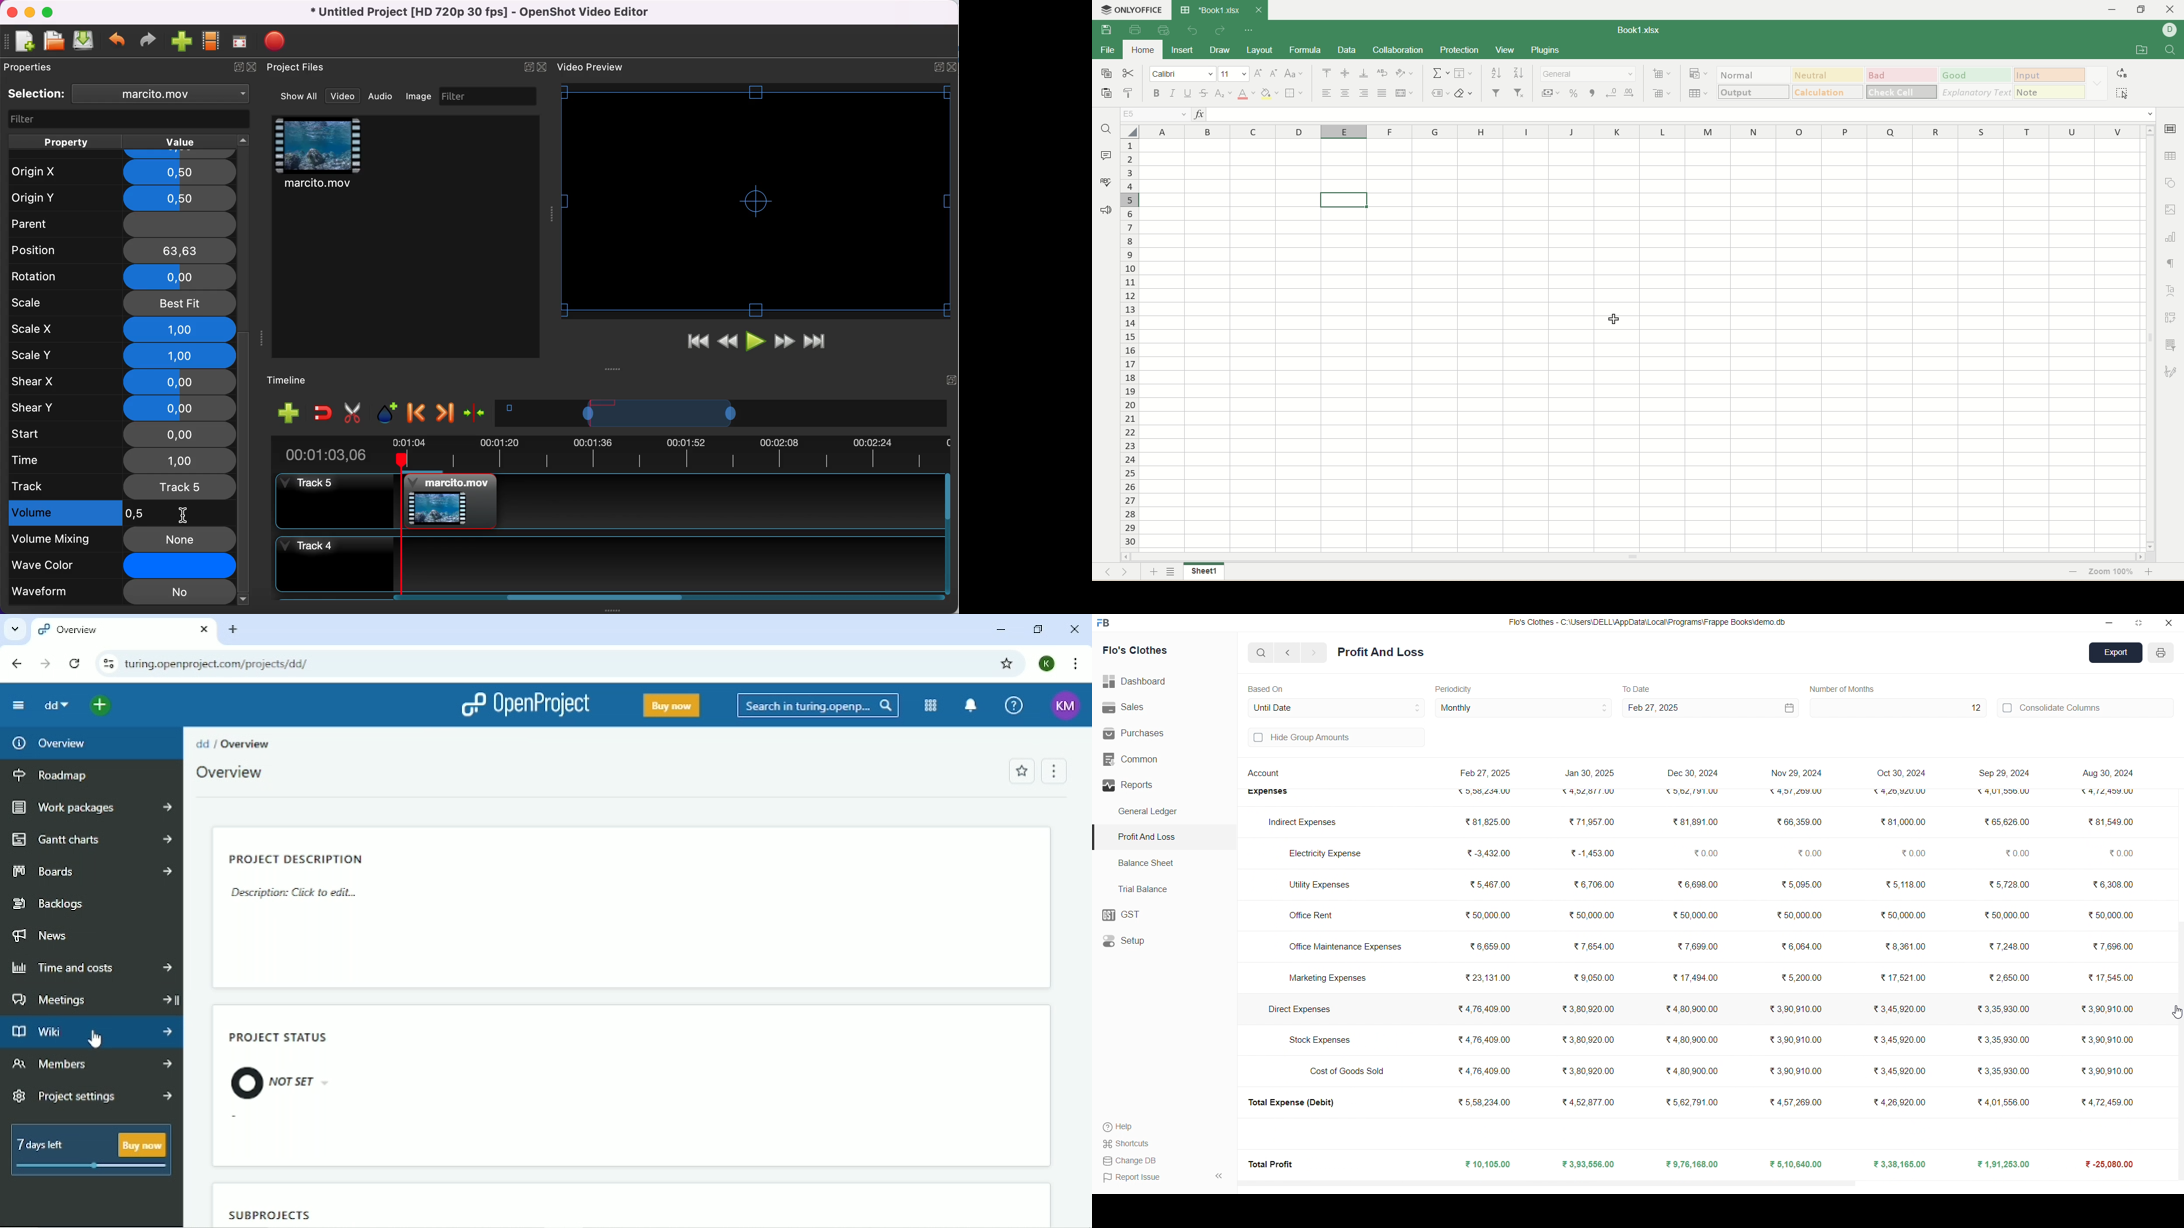 The image size is (2184, 1232). Describe the element at coordinates (1900, 1165) in the screenshot. I see `₹3,38,165.00` at that location.